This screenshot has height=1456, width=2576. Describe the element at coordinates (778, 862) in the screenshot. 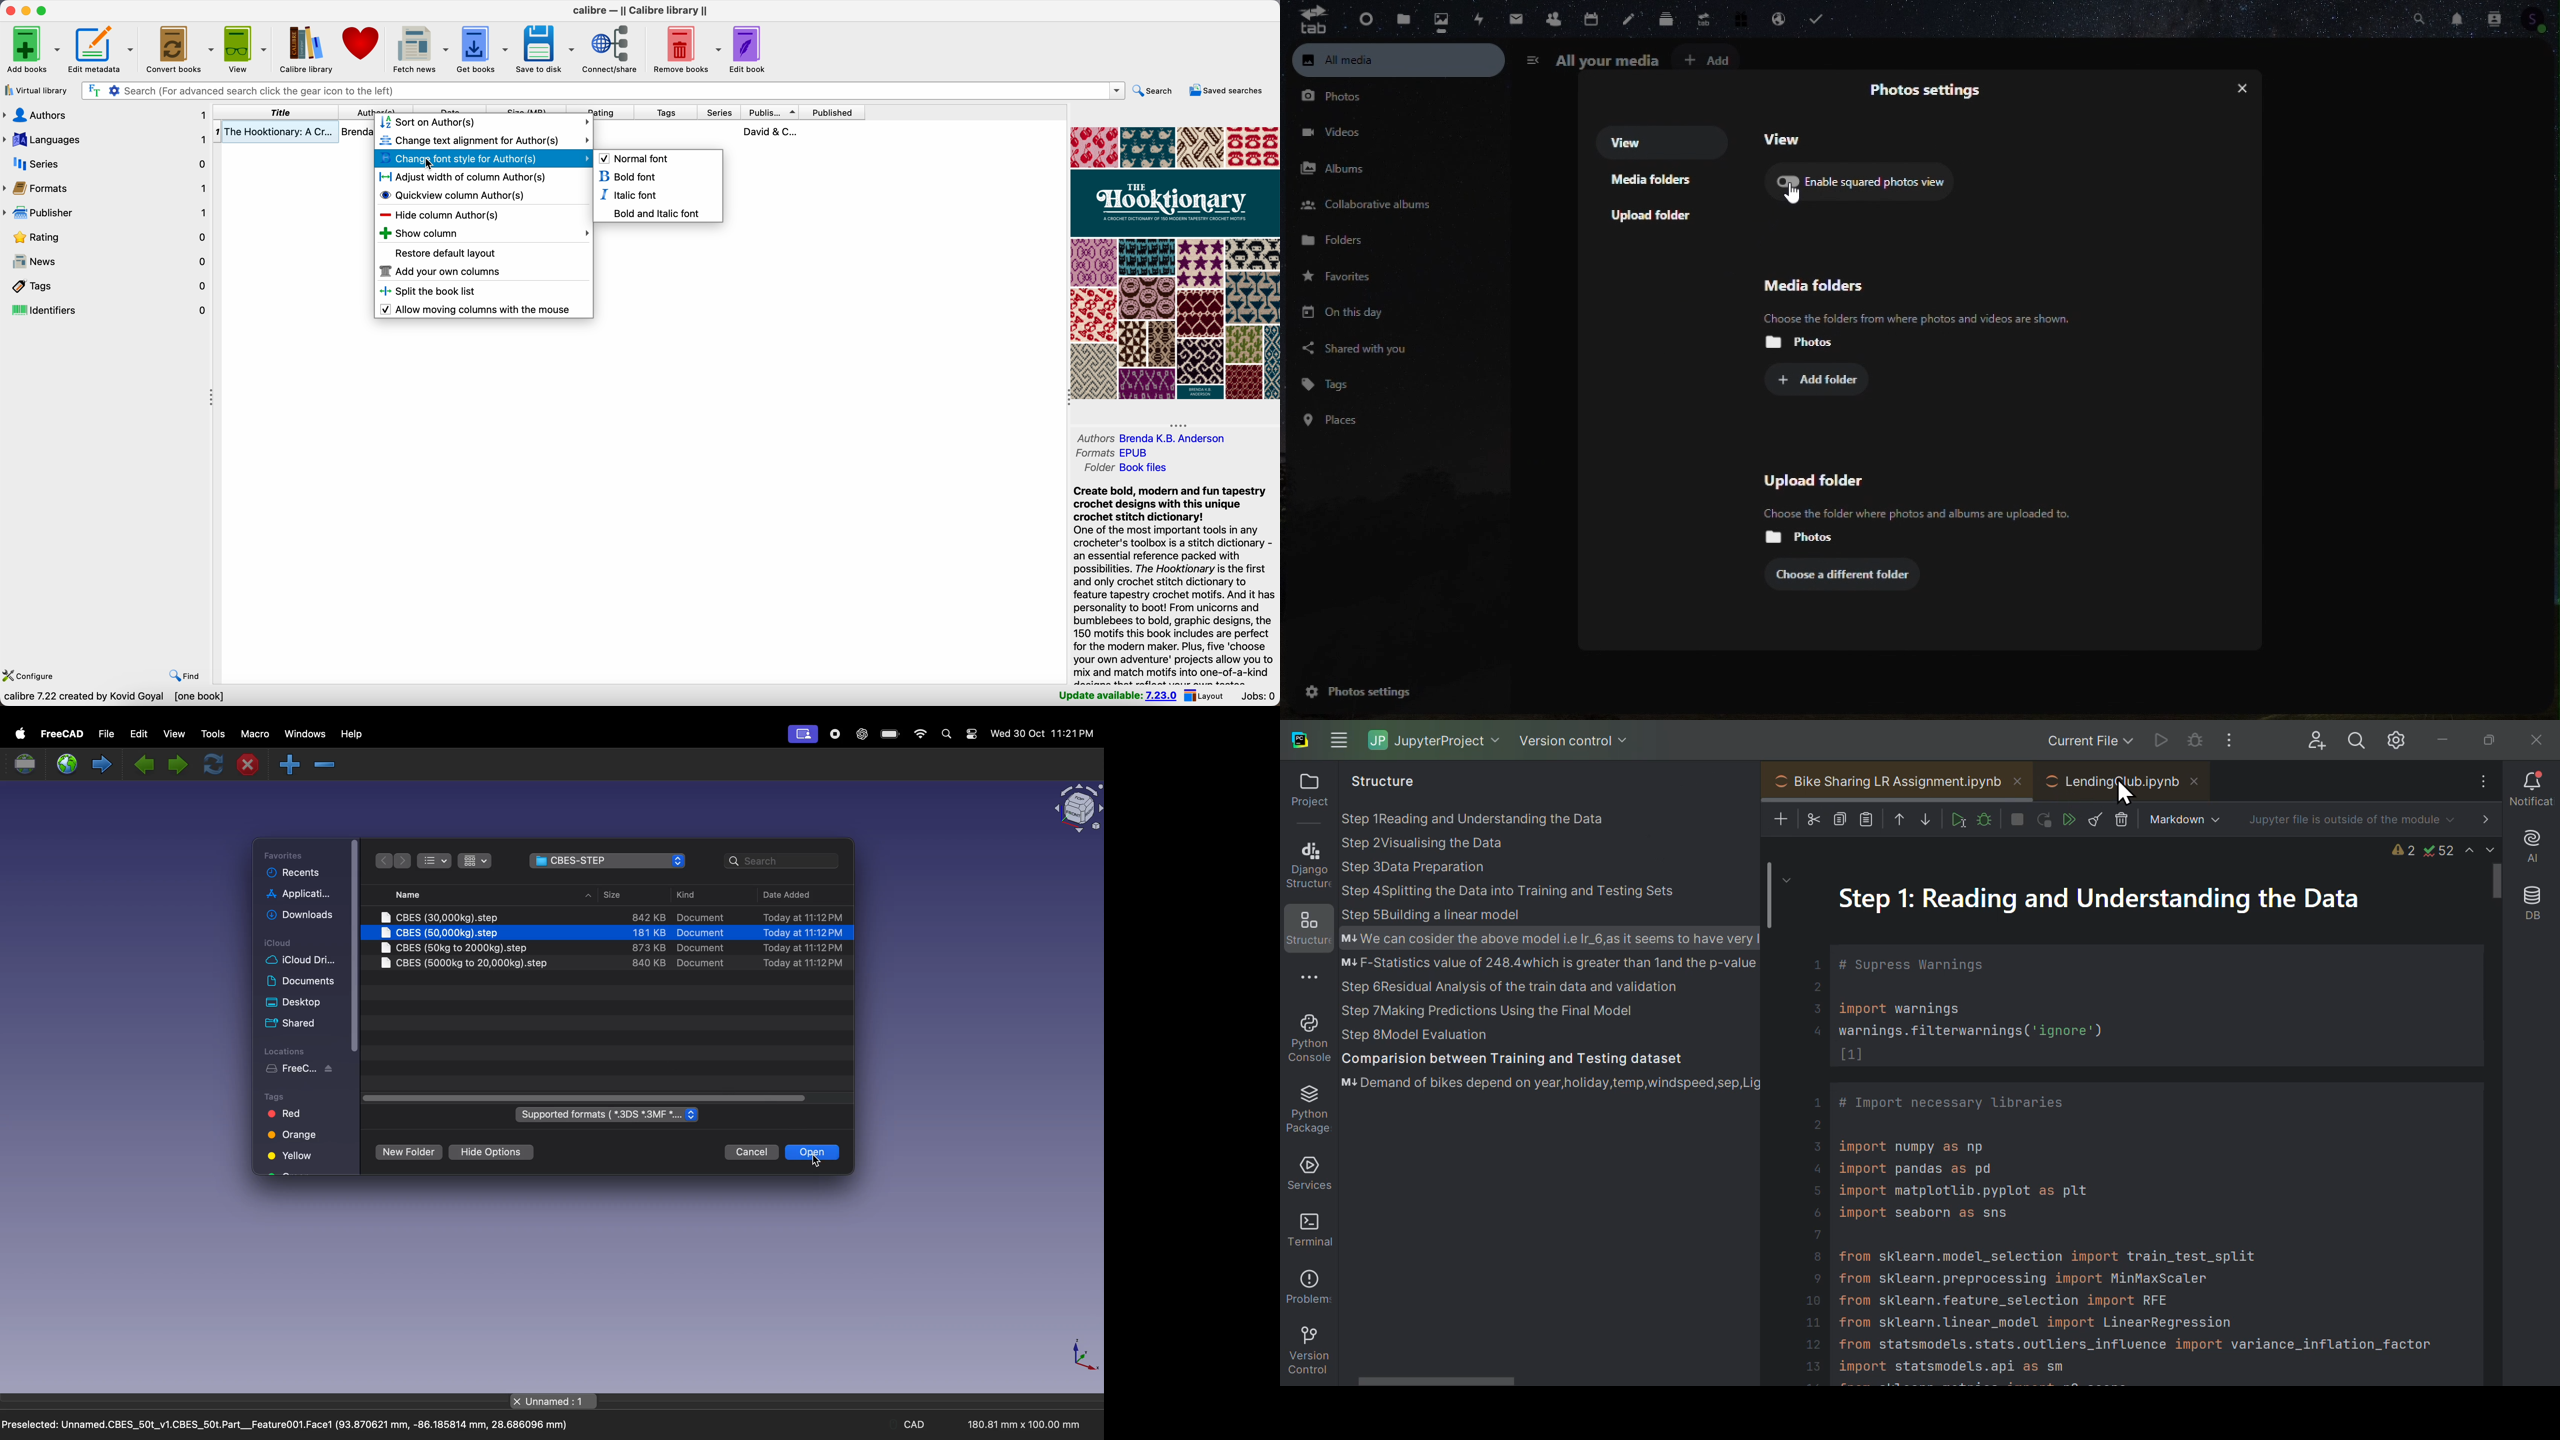

I see `search bar` at that location.